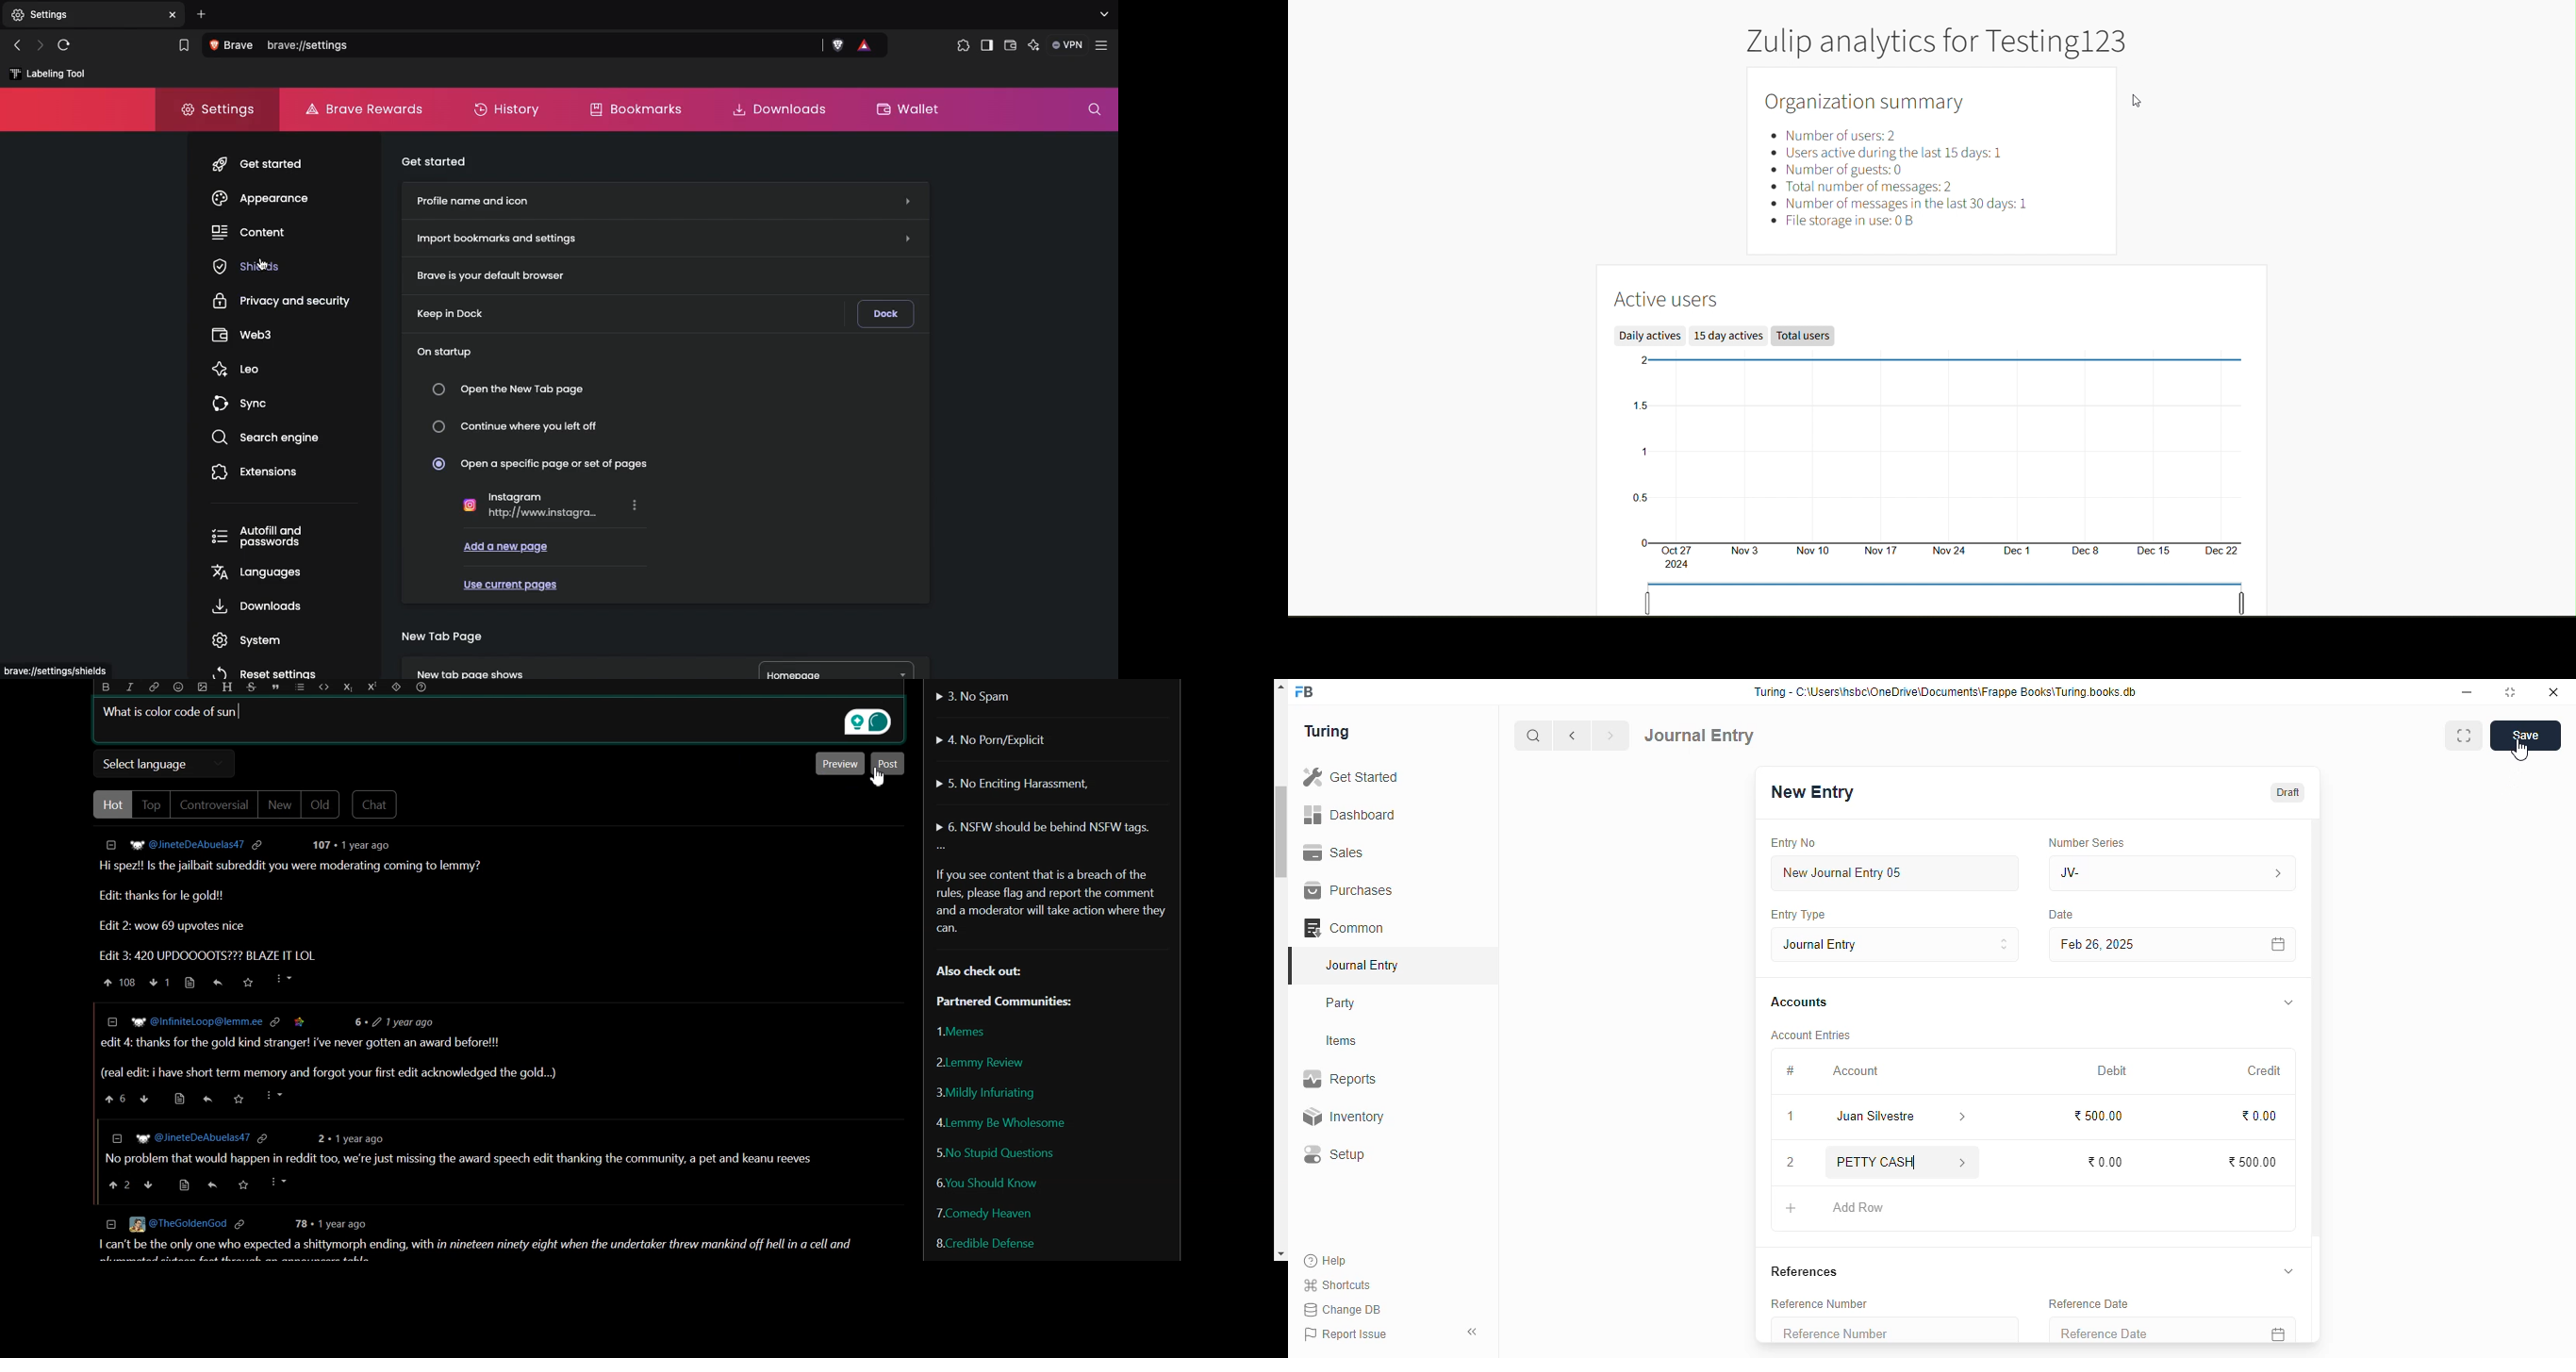 This screenshot has height=1372, width=2576. What do you see at coordinates (251, 268) in the screenshot?
I see `Shields` at bounding box center [251, 268].